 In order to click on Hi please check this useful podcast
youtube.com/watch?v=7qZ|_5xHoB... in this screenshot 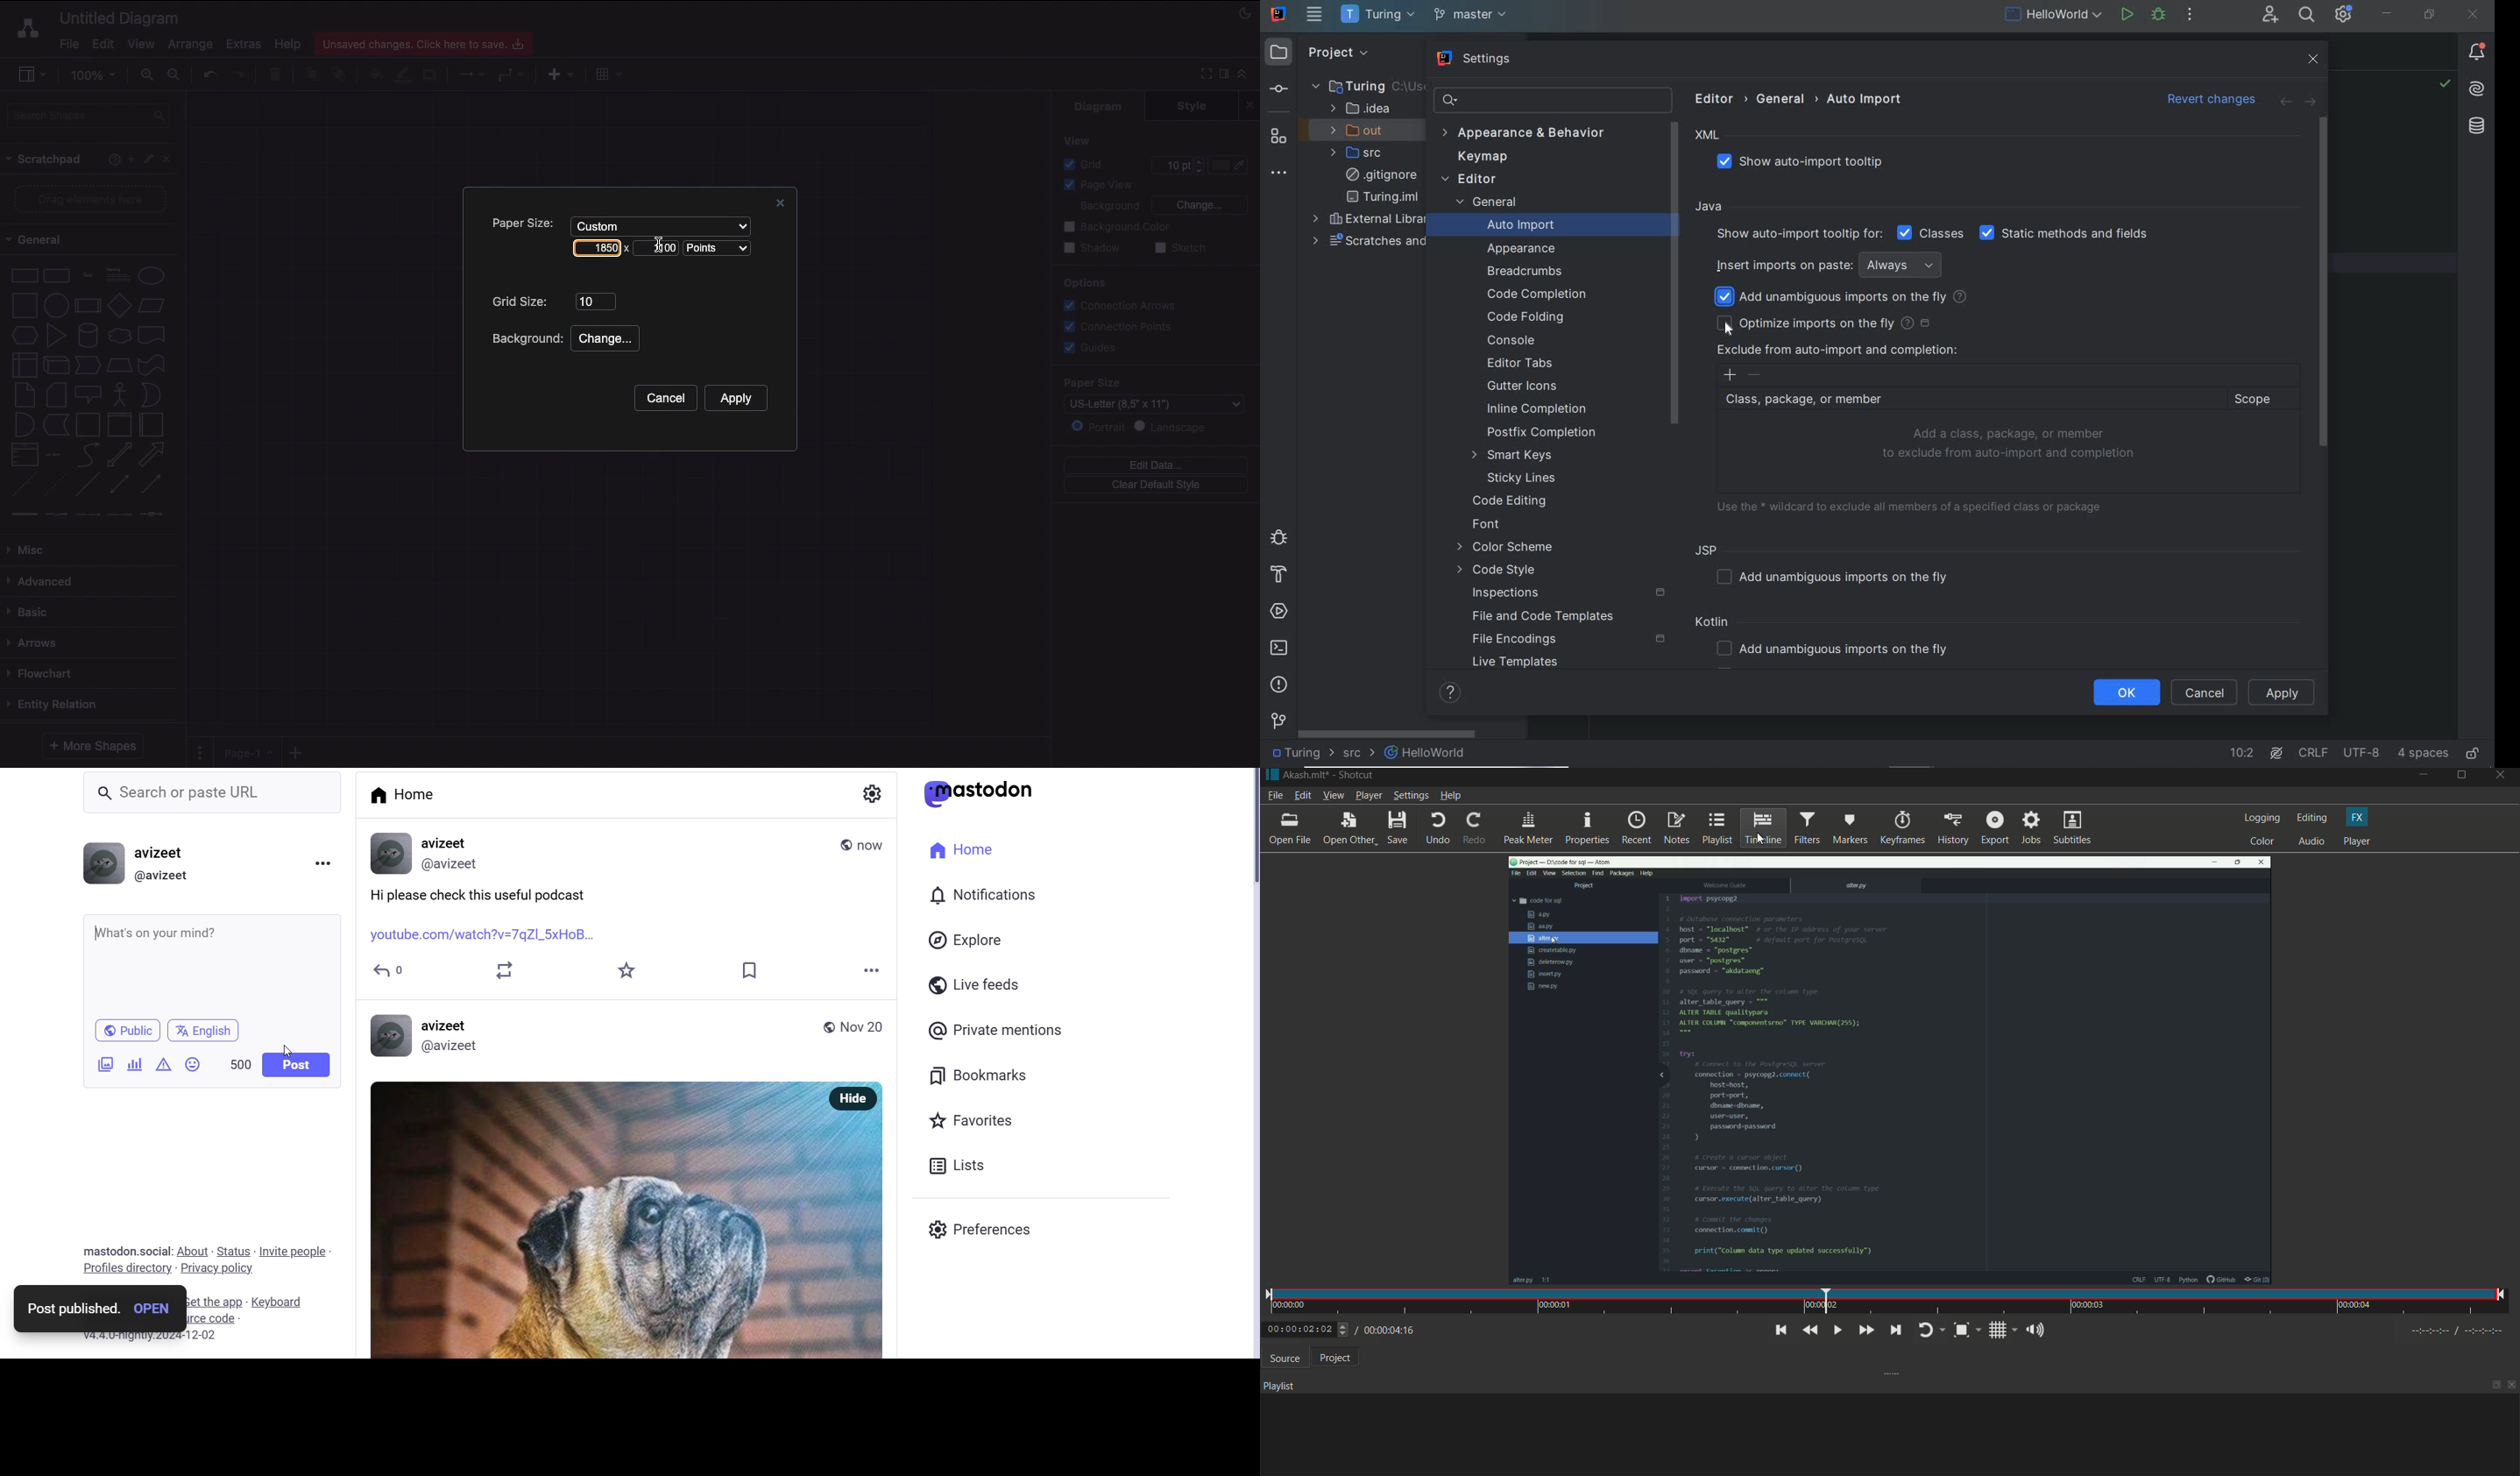, I will do `click(484, 914)`.